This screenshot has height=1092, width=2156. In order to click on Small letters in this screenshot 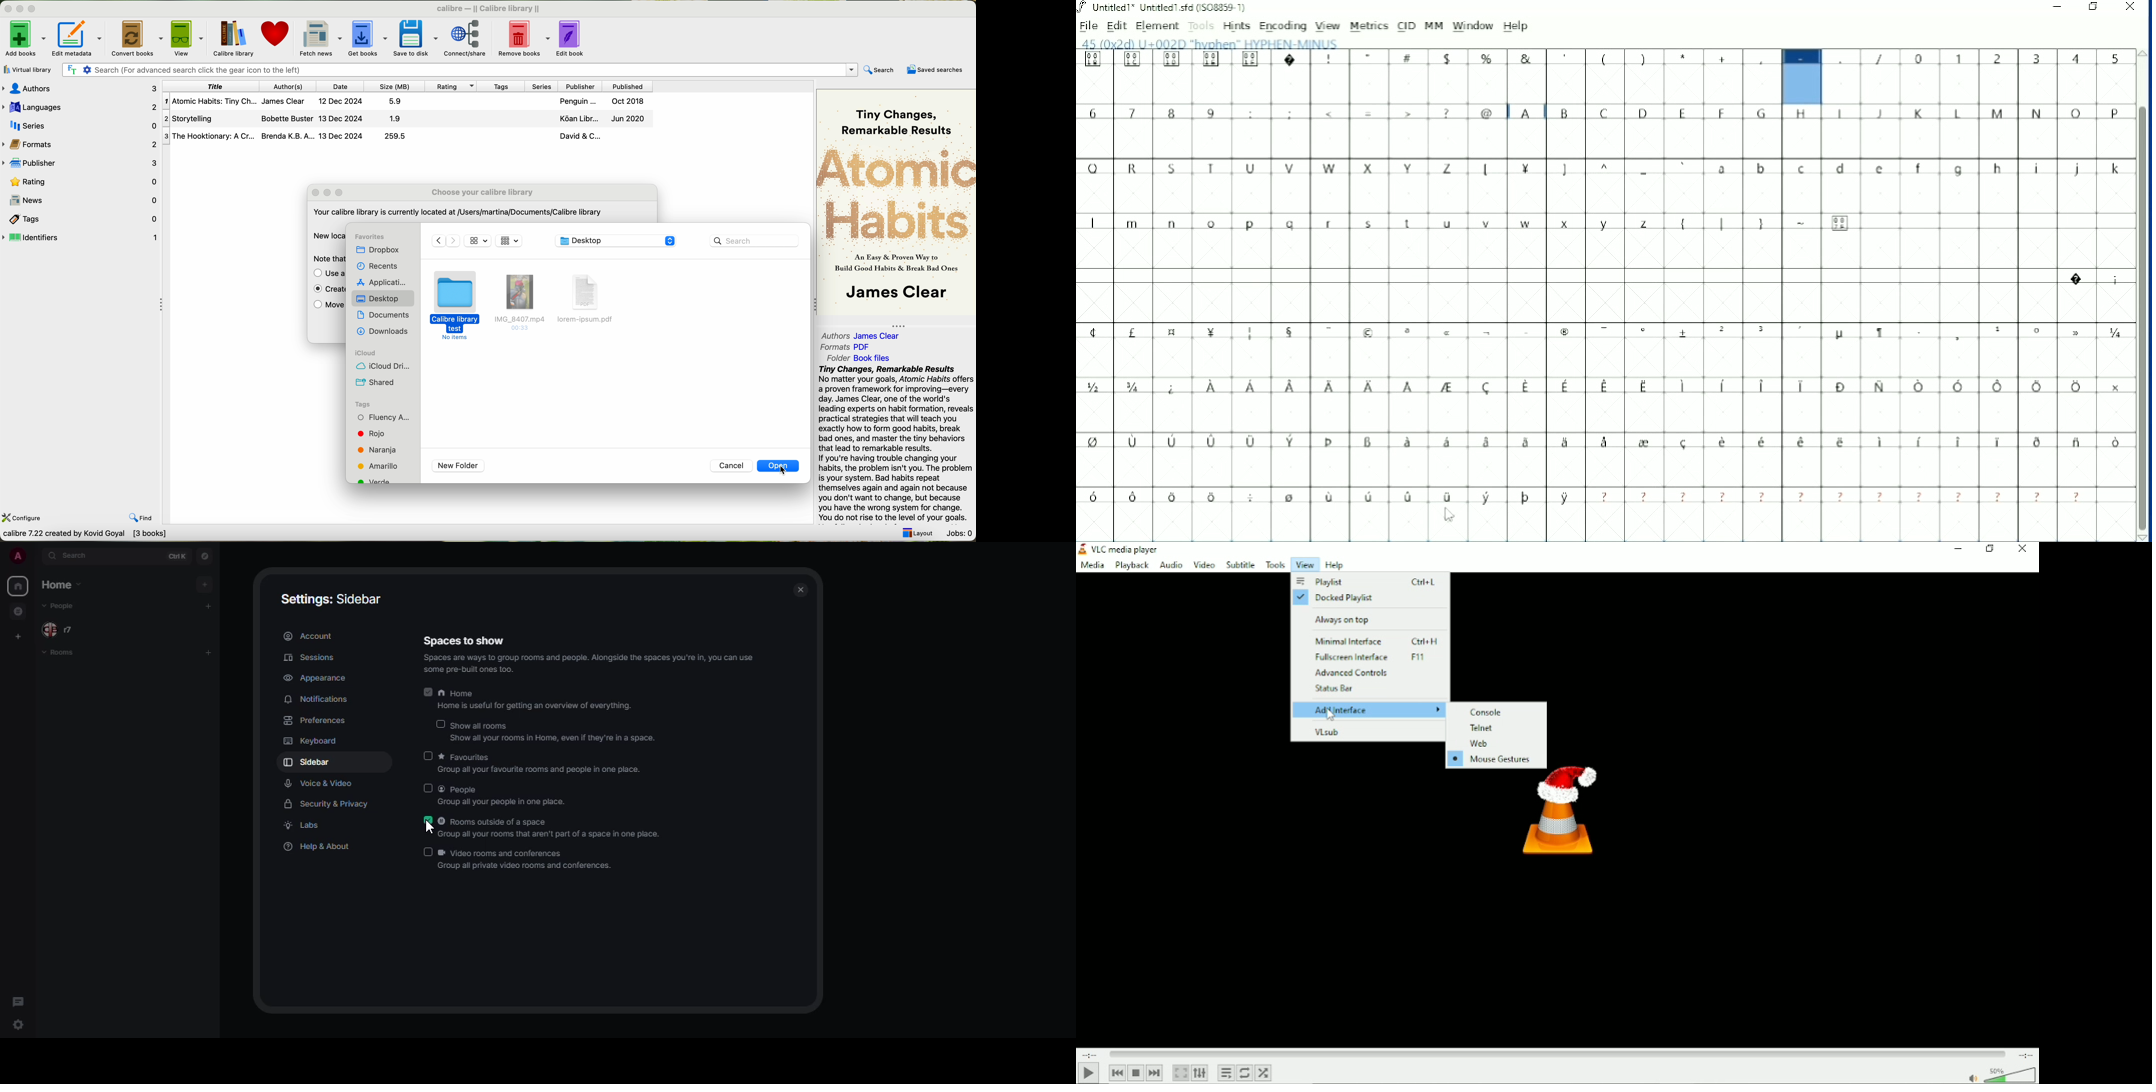, I will do `click(1368, 224)`.